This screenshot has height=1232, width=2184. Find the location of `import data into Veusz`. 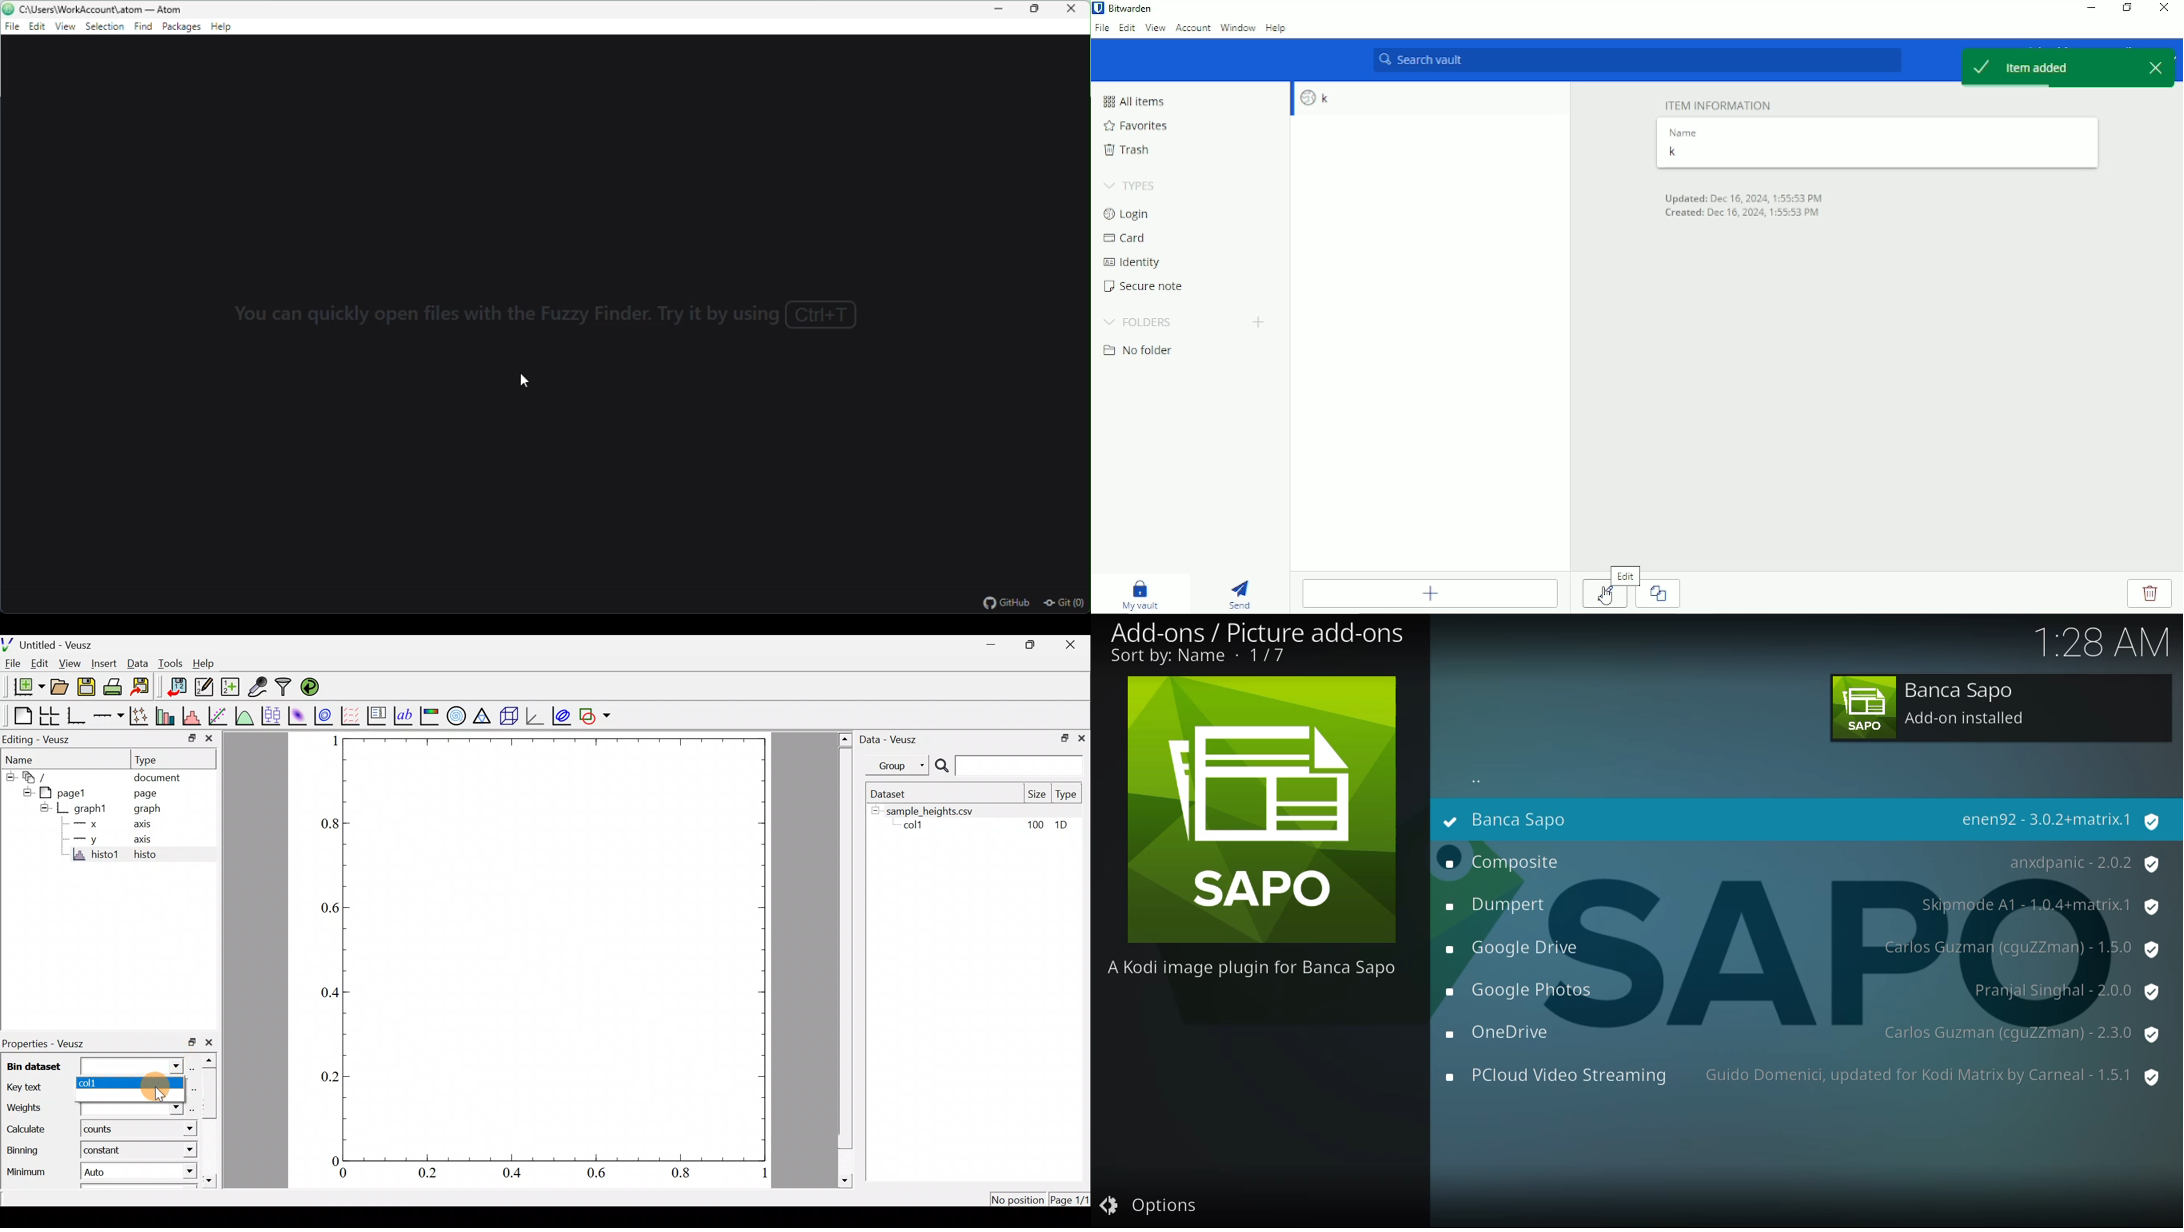

import data into Veusz is located at coordinates (175, 686).